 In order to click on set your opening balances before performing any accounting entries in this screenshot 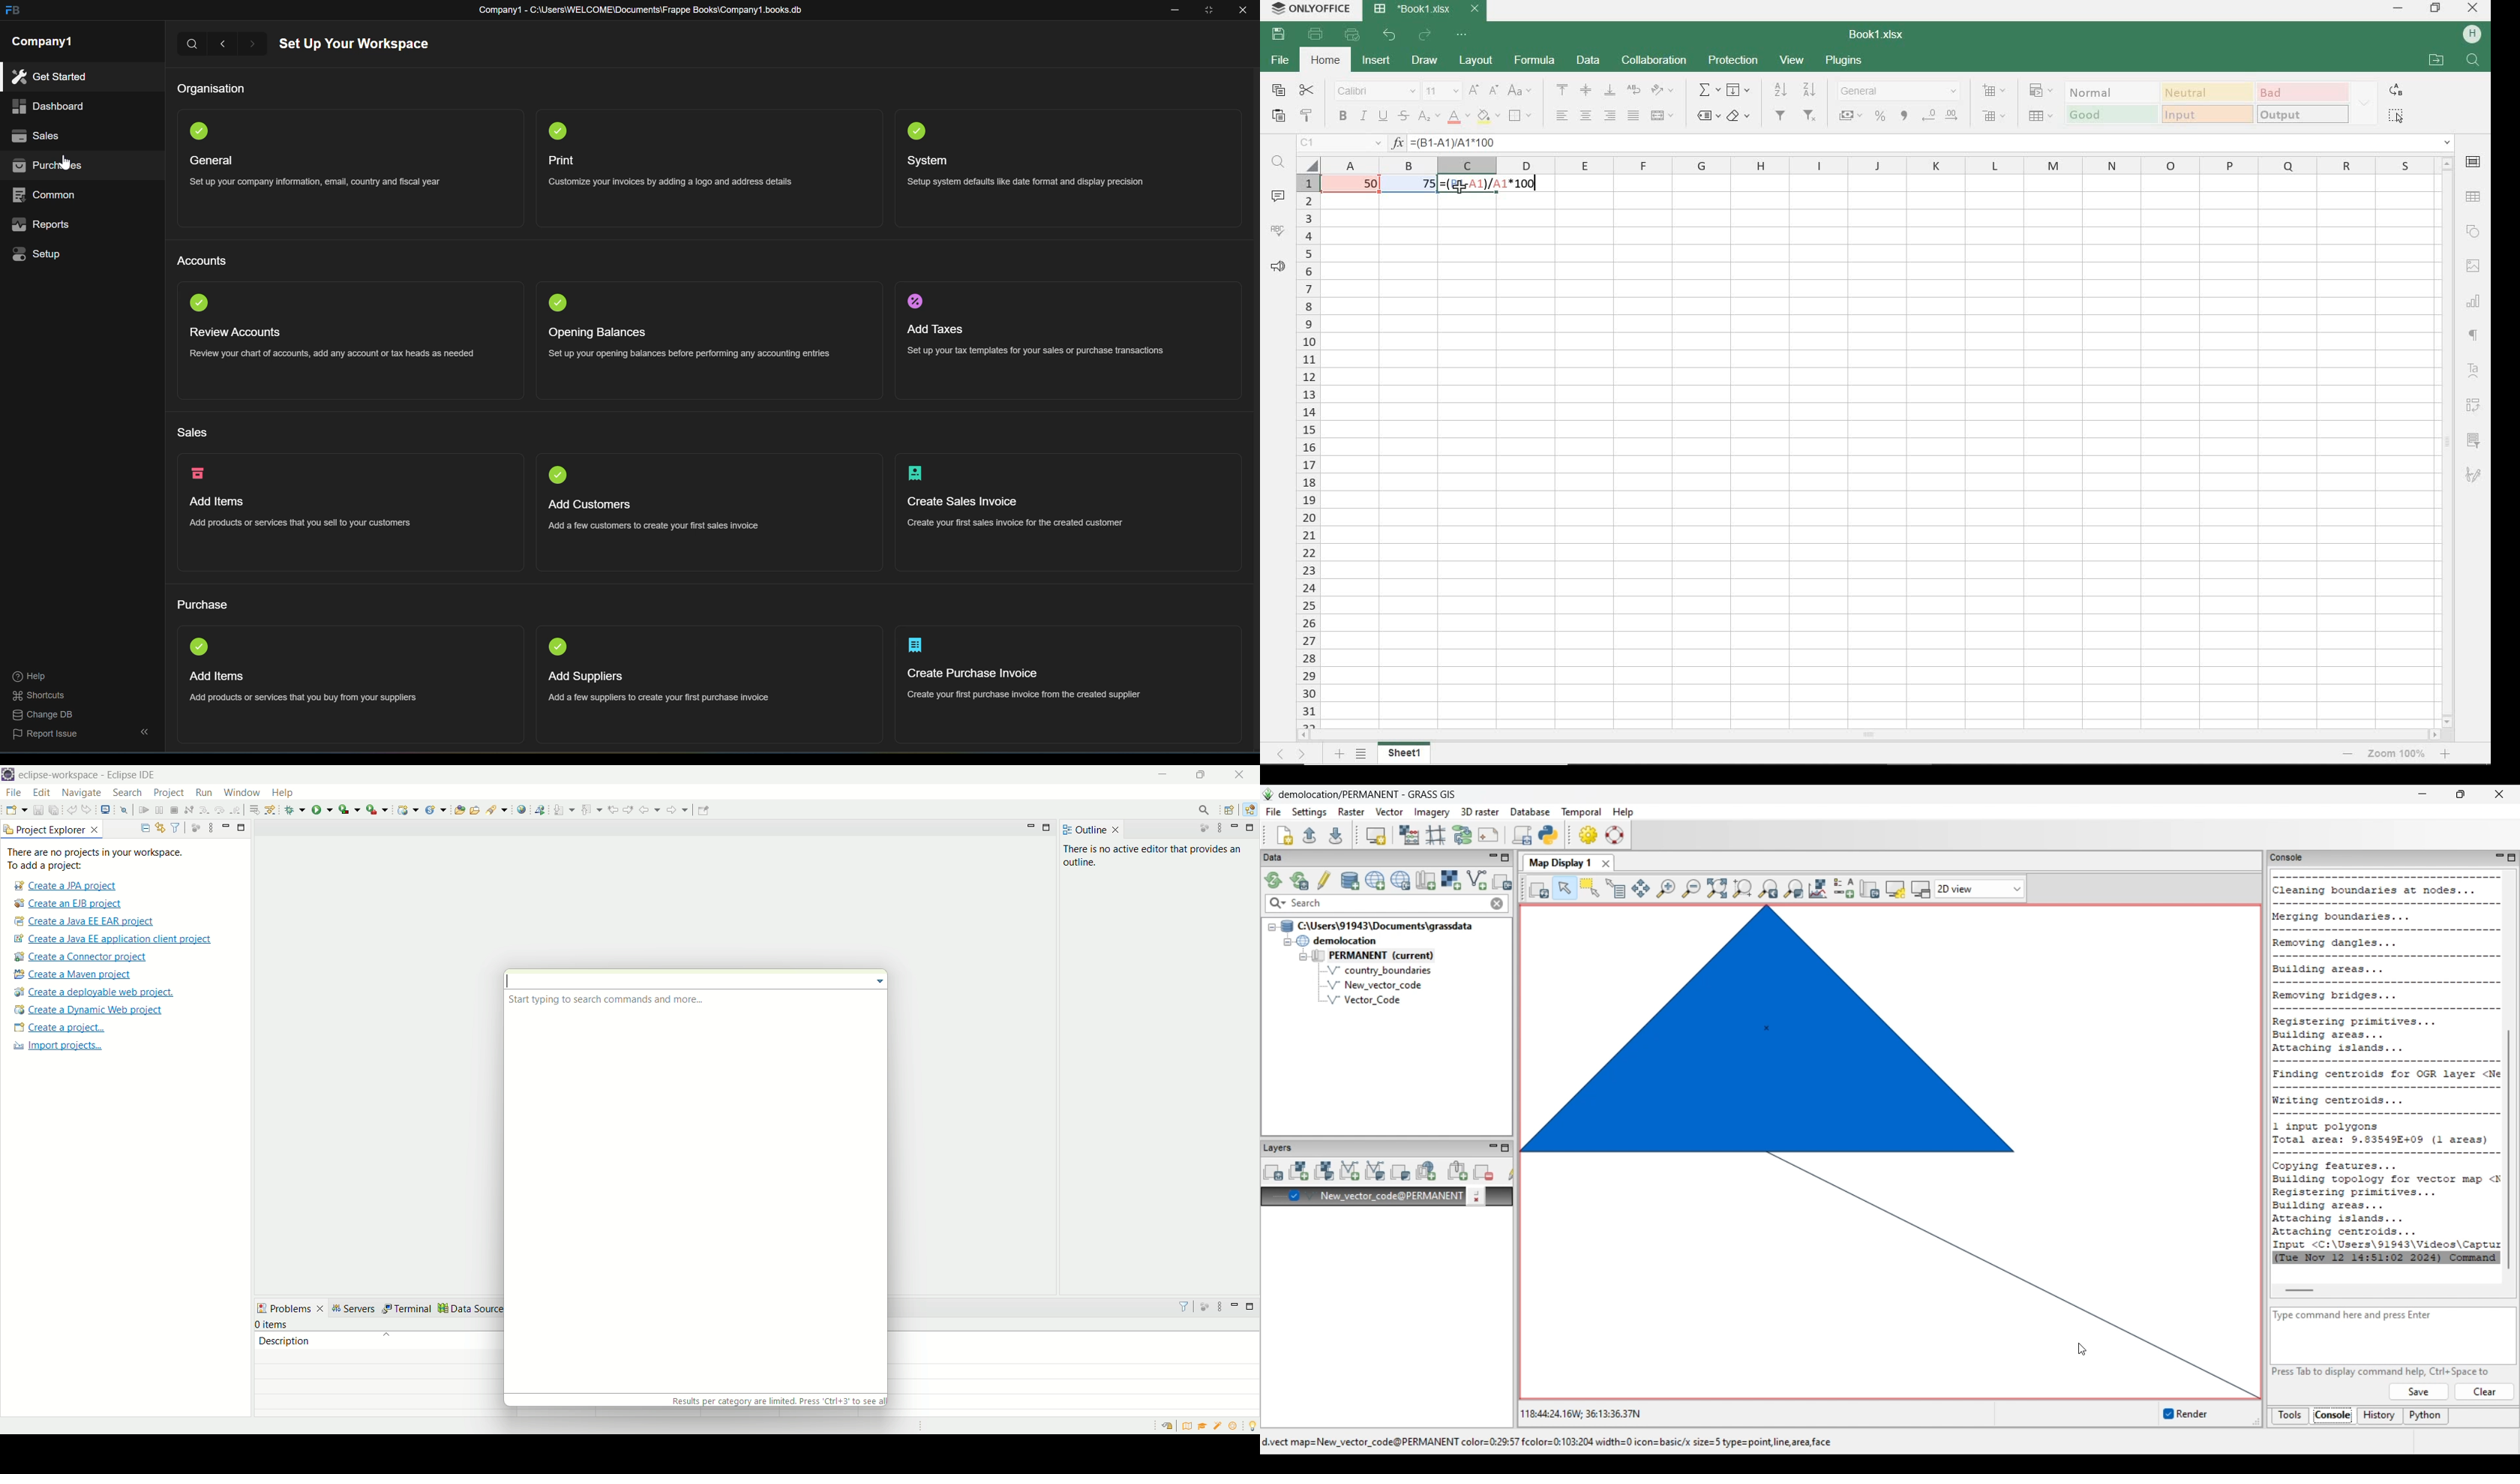, I will do `click(693, 354)`.